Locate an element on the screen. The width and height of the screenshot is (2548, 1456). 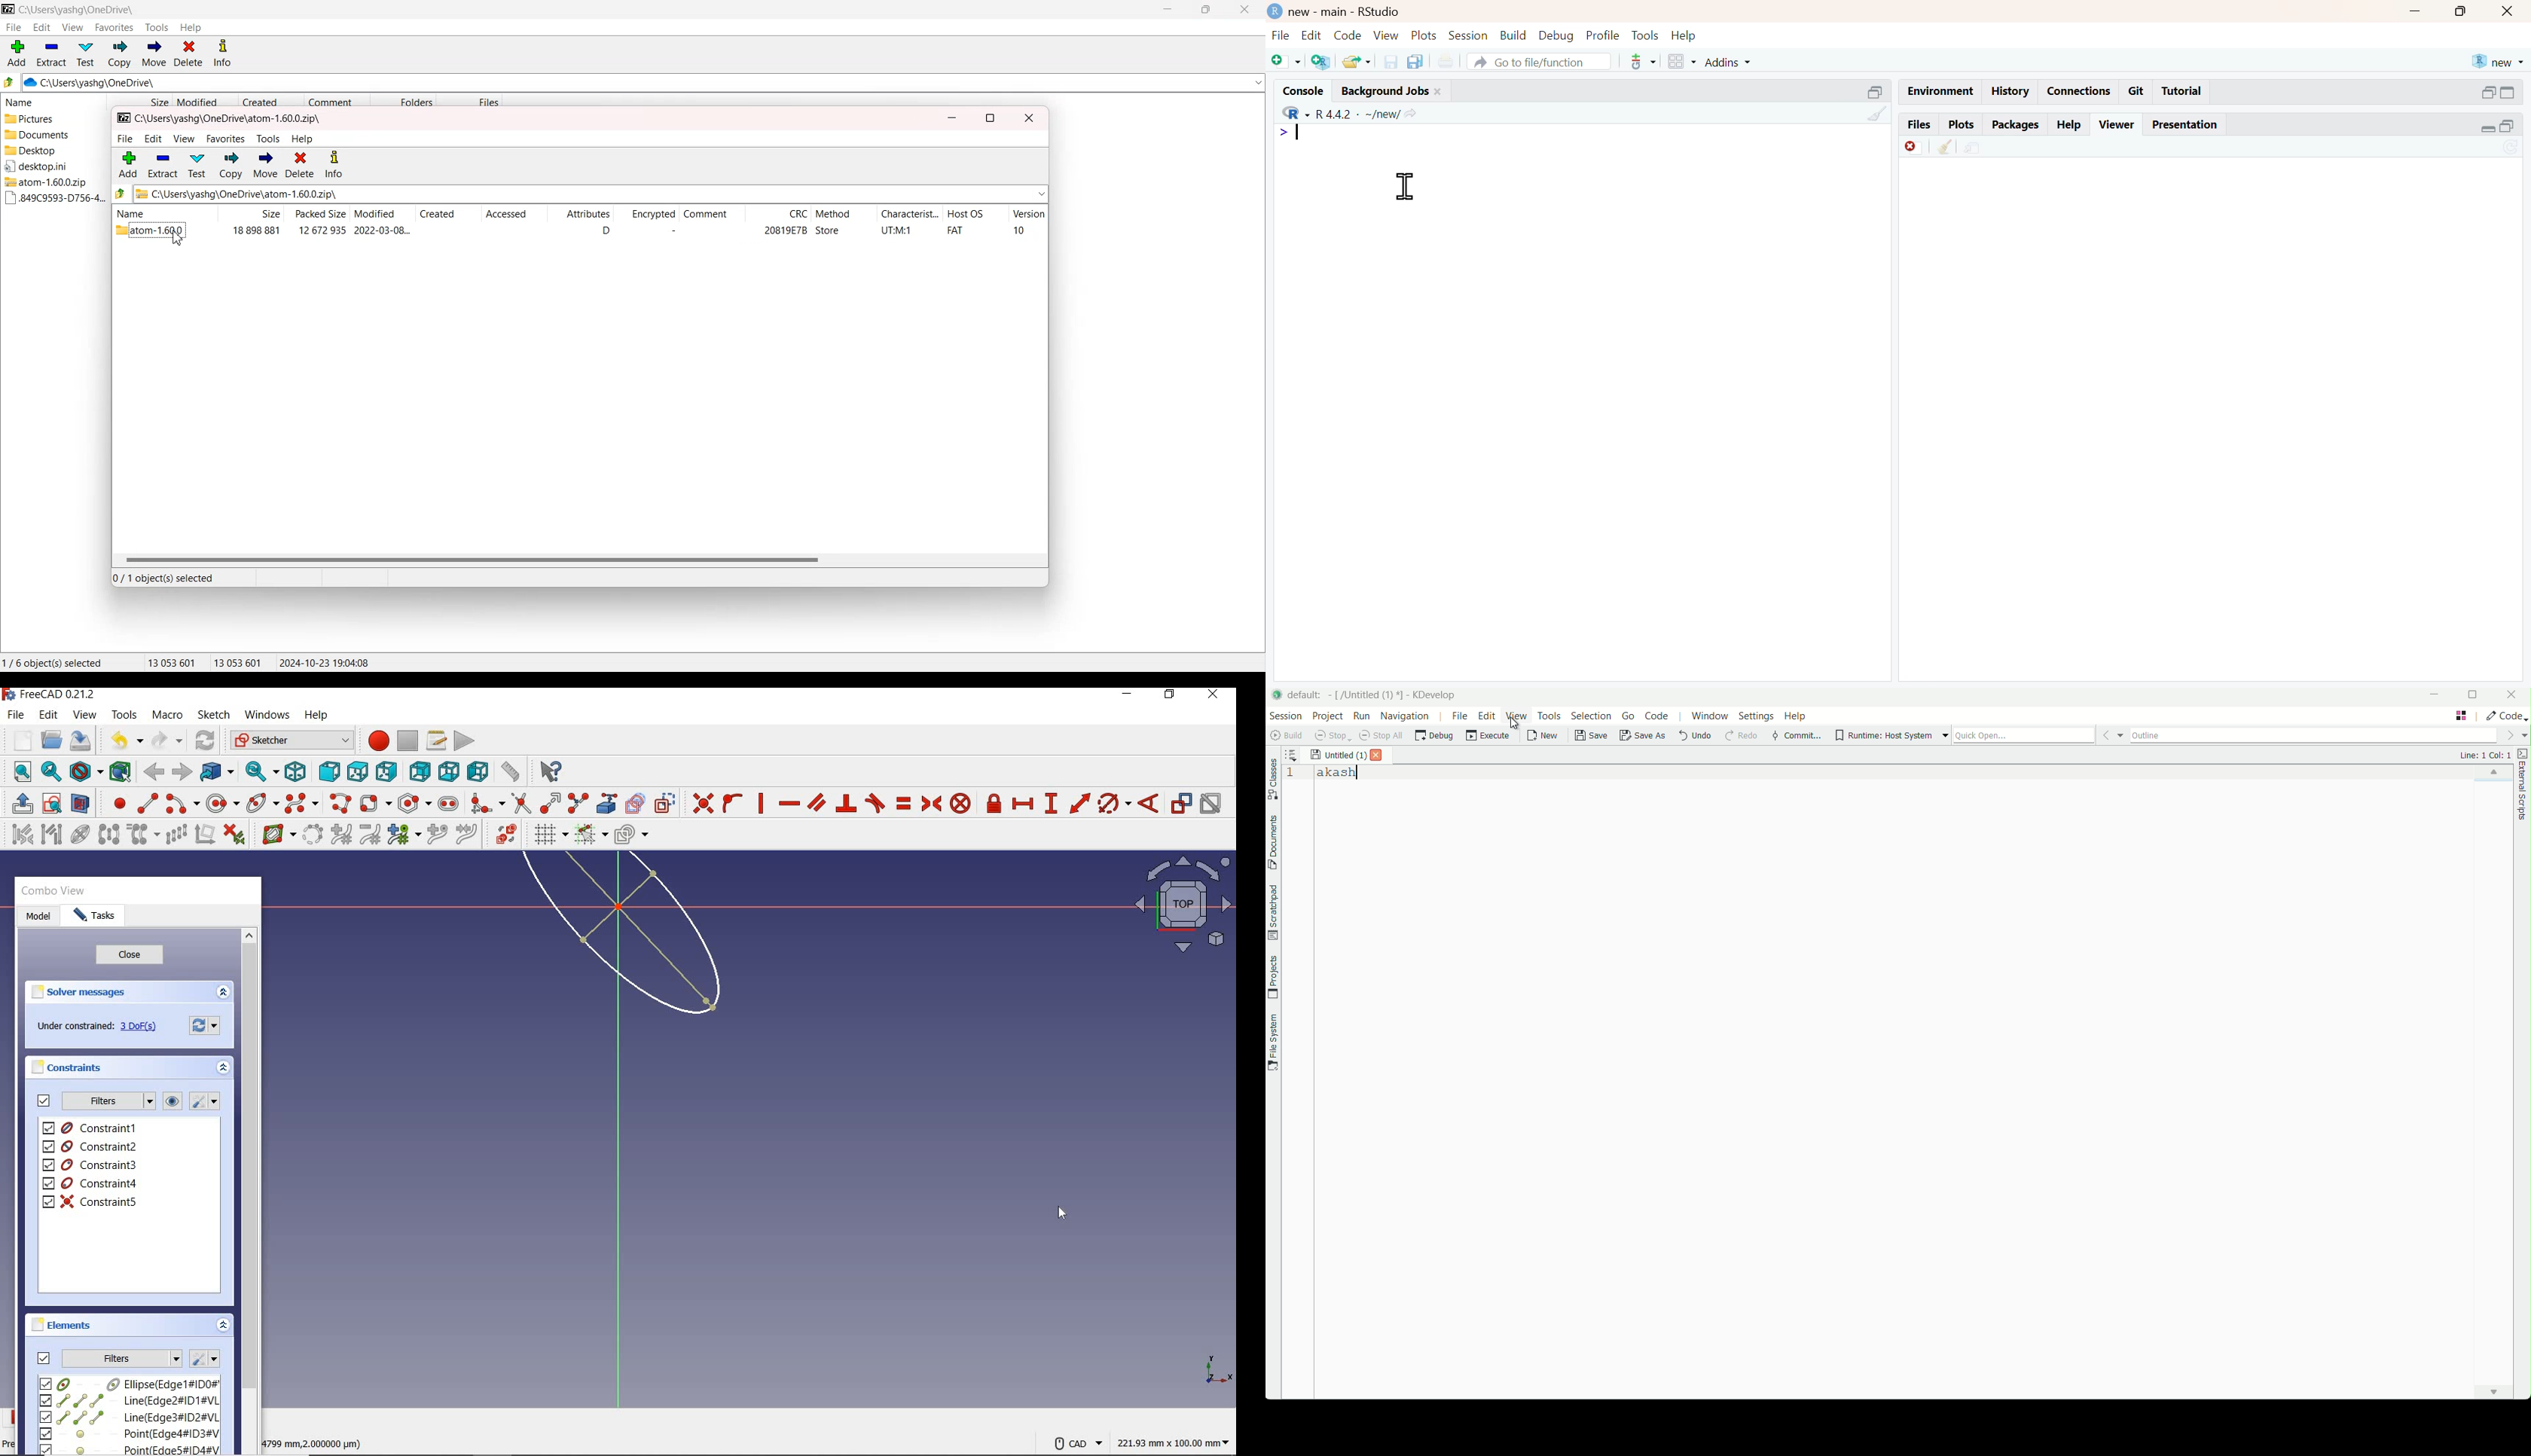
Profile is located at coordinates (1602, 36).